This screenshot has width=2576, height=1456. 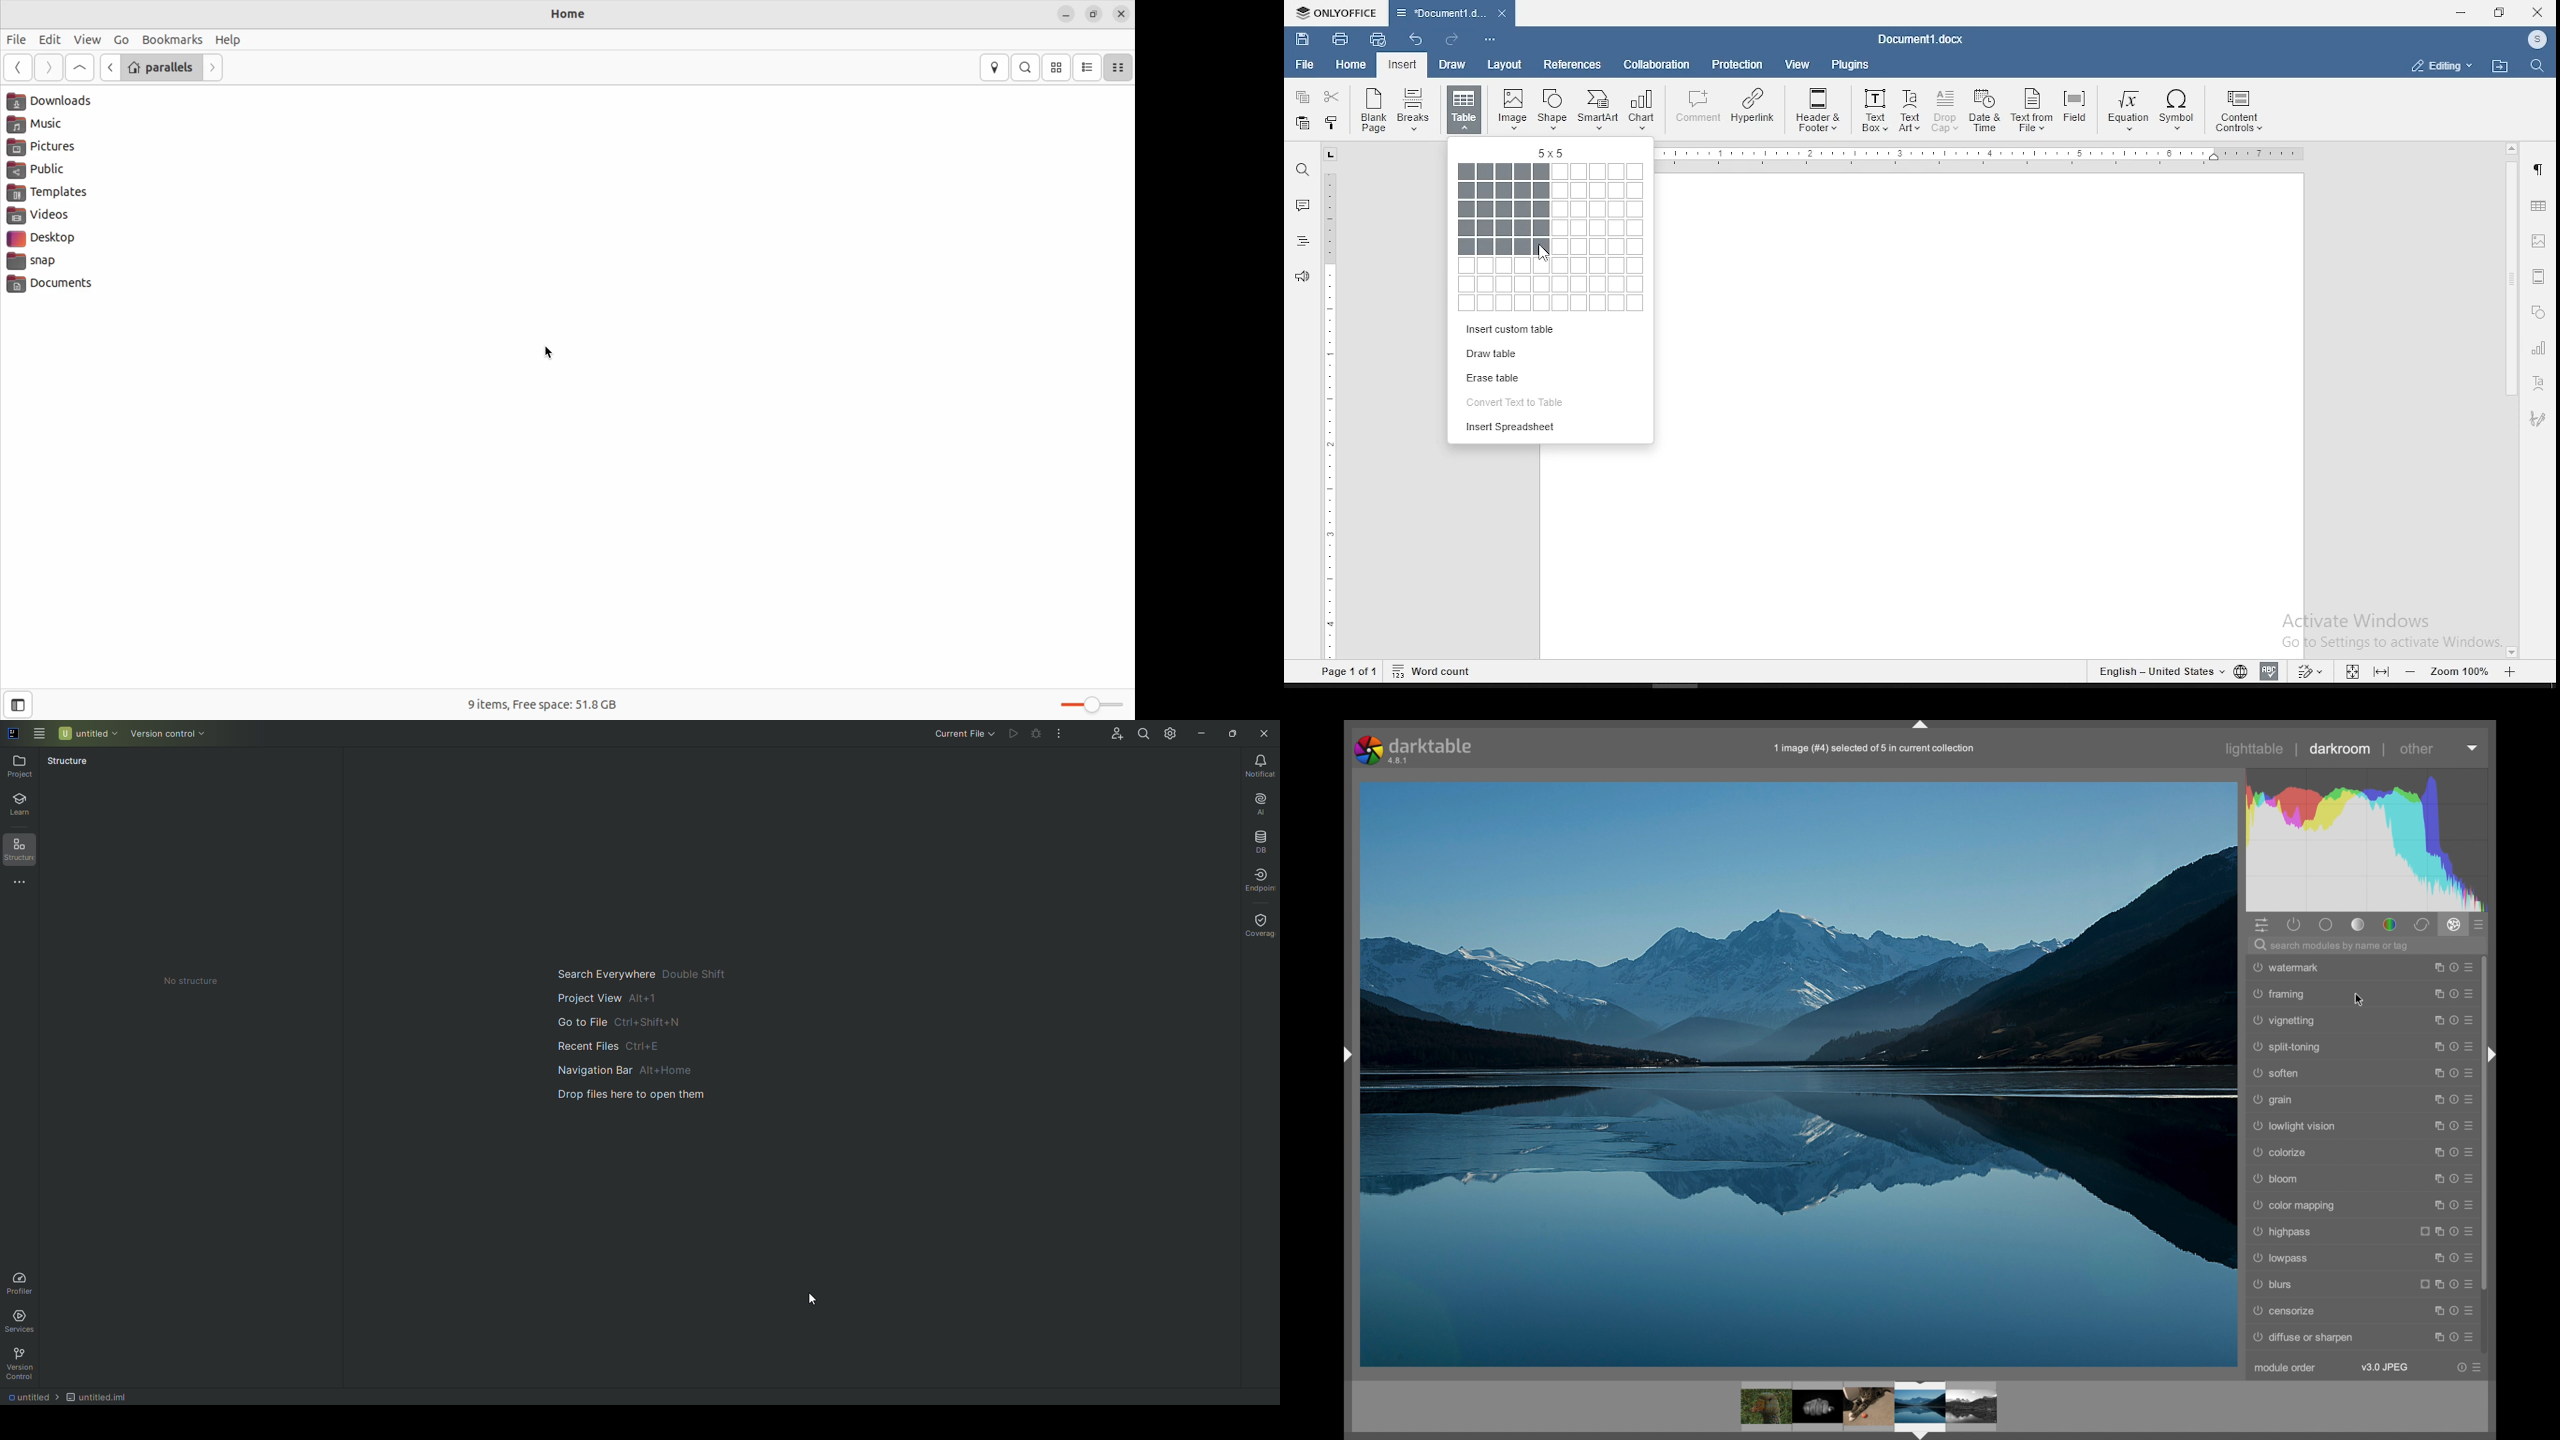 I want to click on headings, so click(x=1303, y=241).